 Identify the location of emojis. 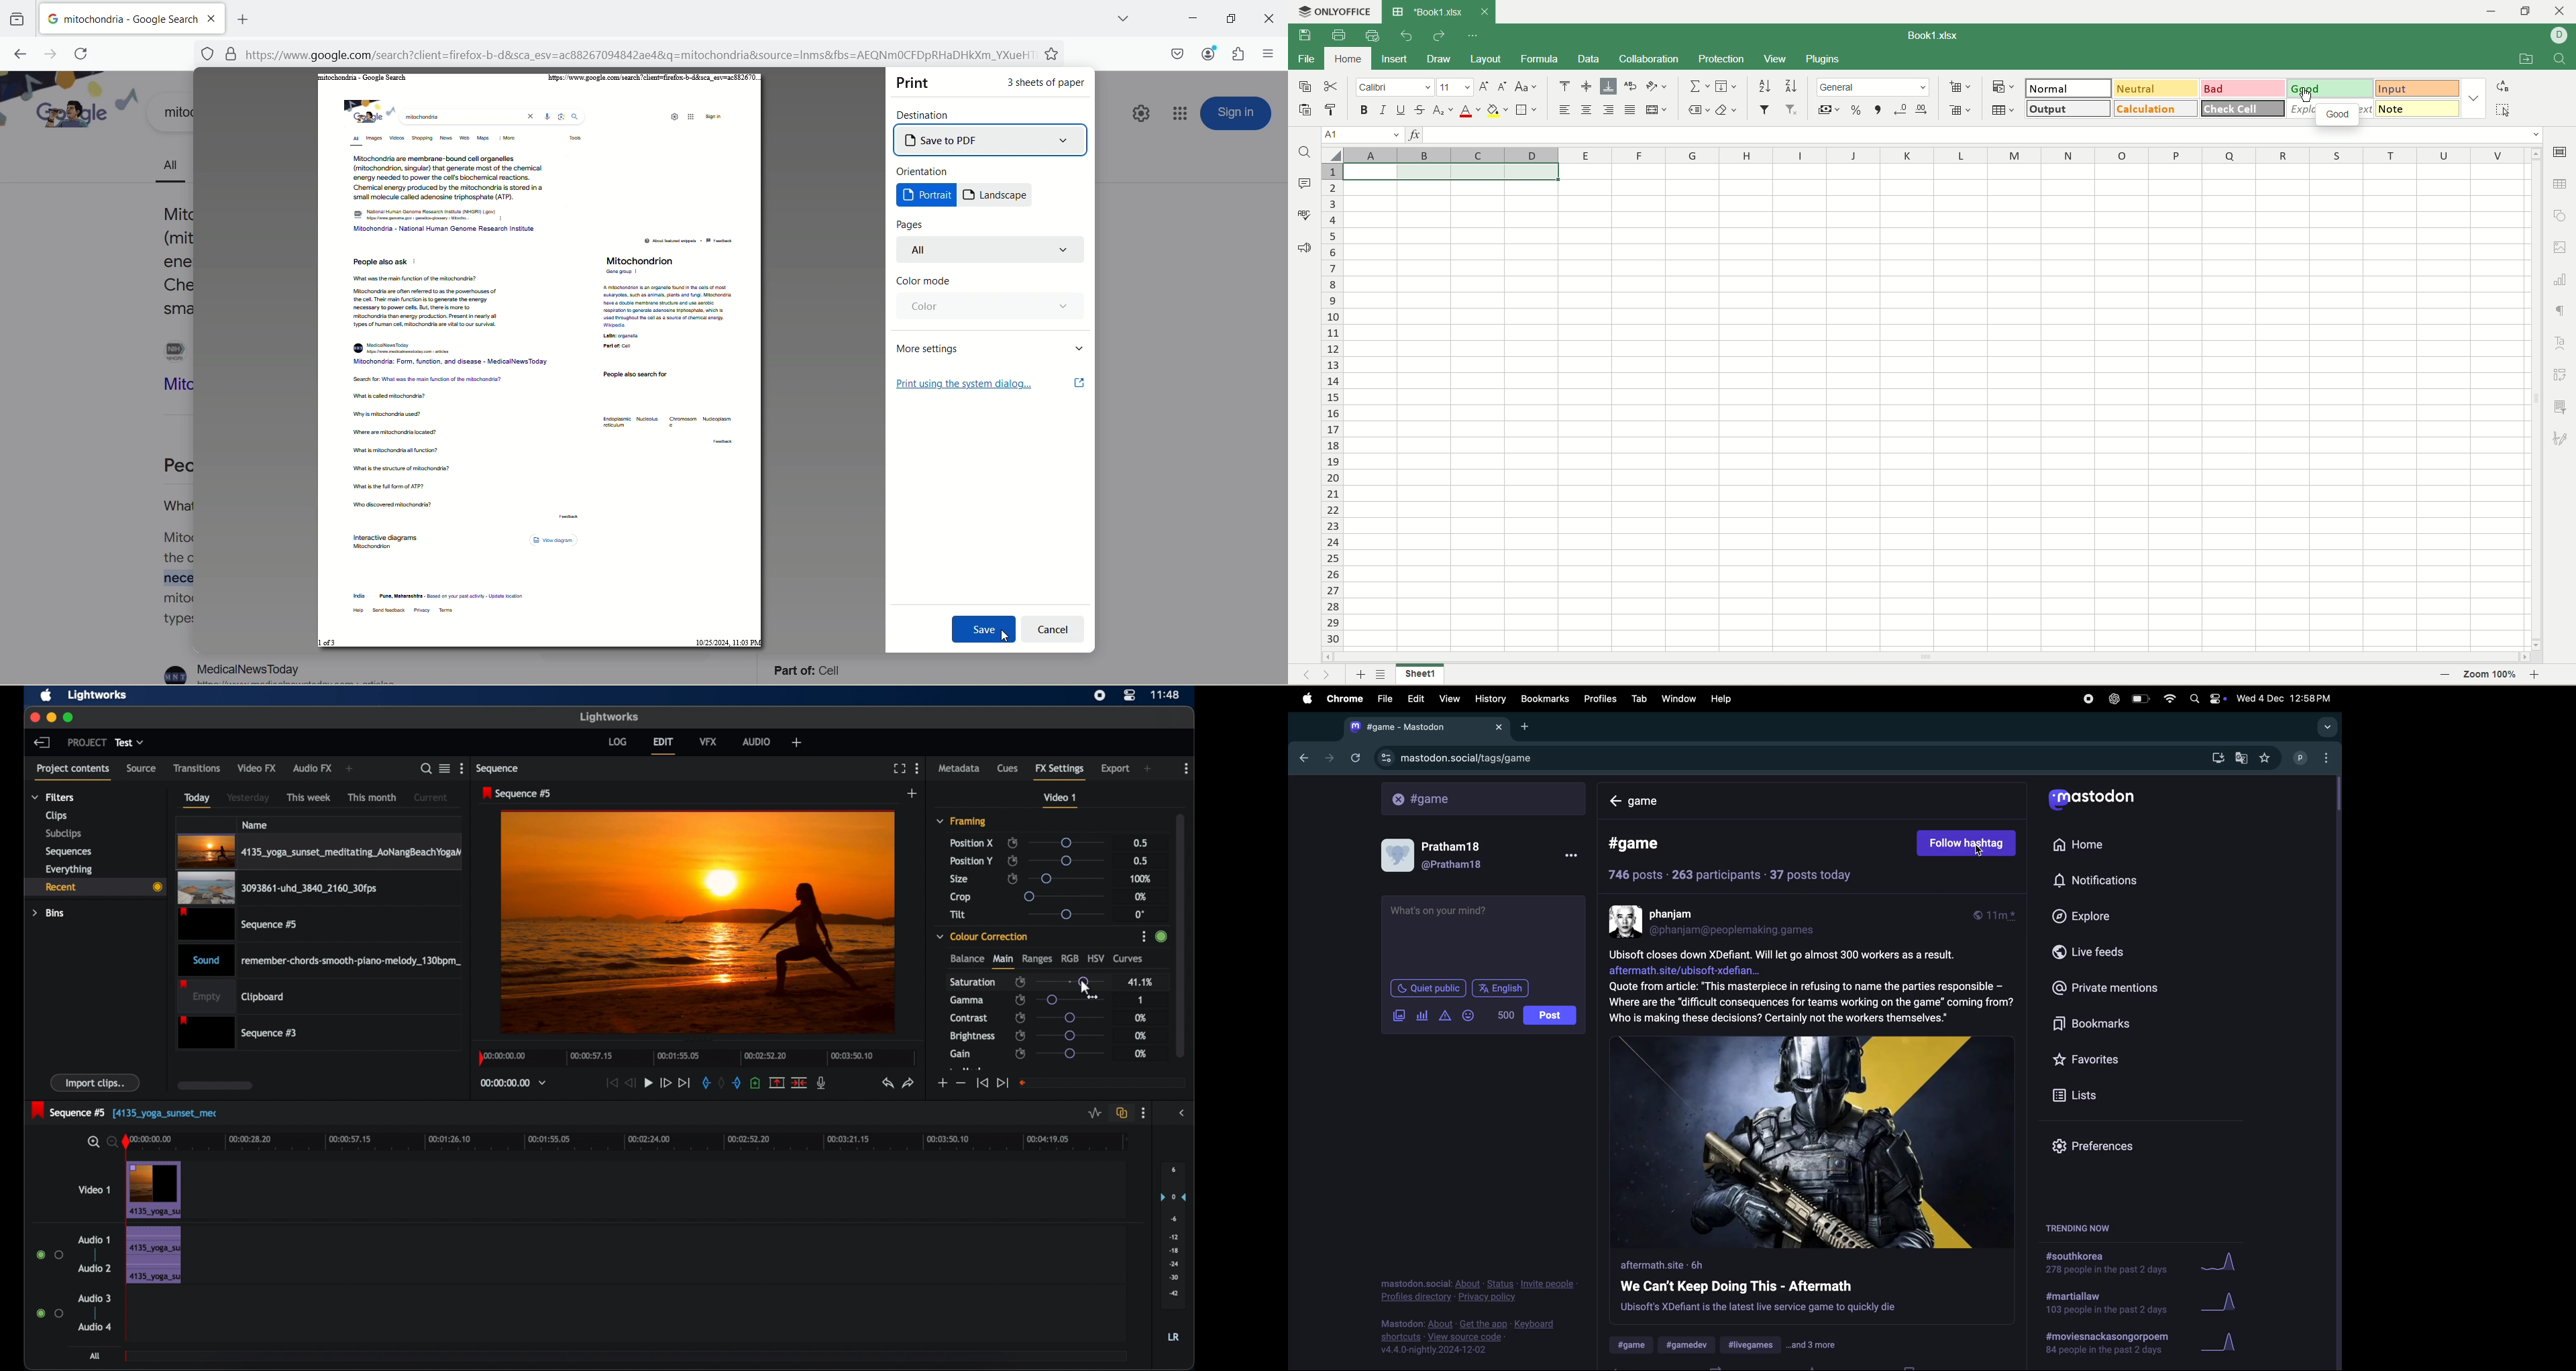
(1471, 1016).